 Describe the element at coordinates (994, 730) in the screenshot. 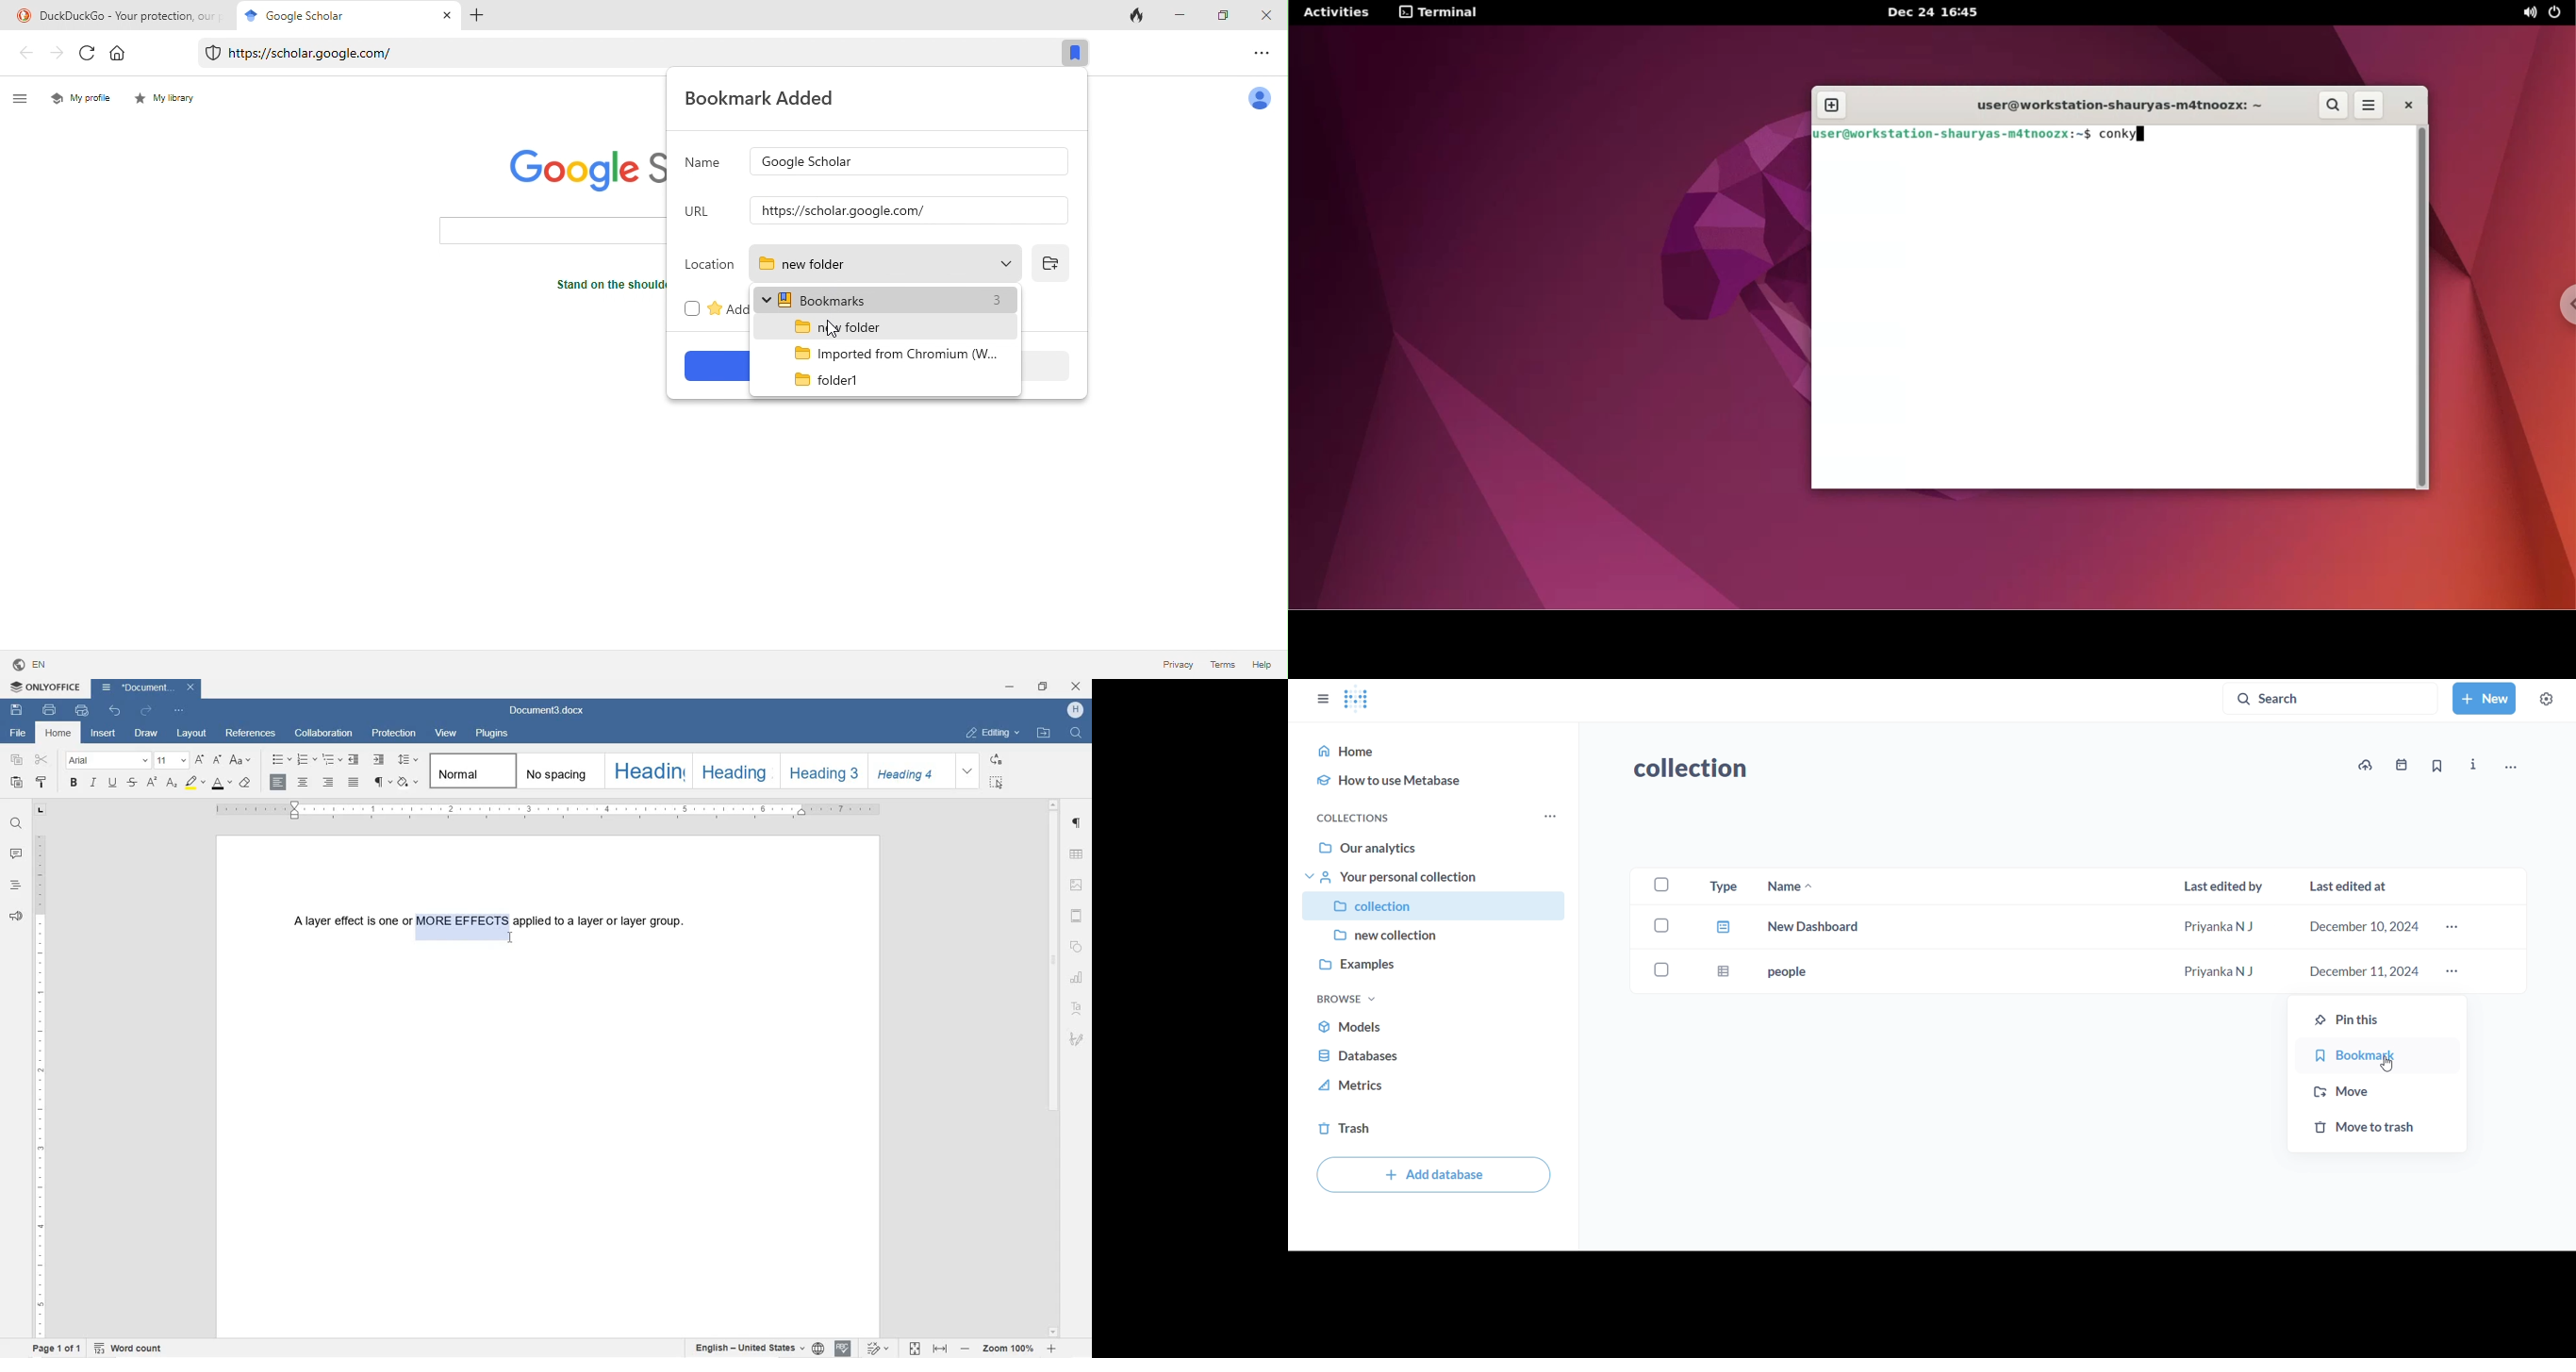

I see `EDITING` at that location.